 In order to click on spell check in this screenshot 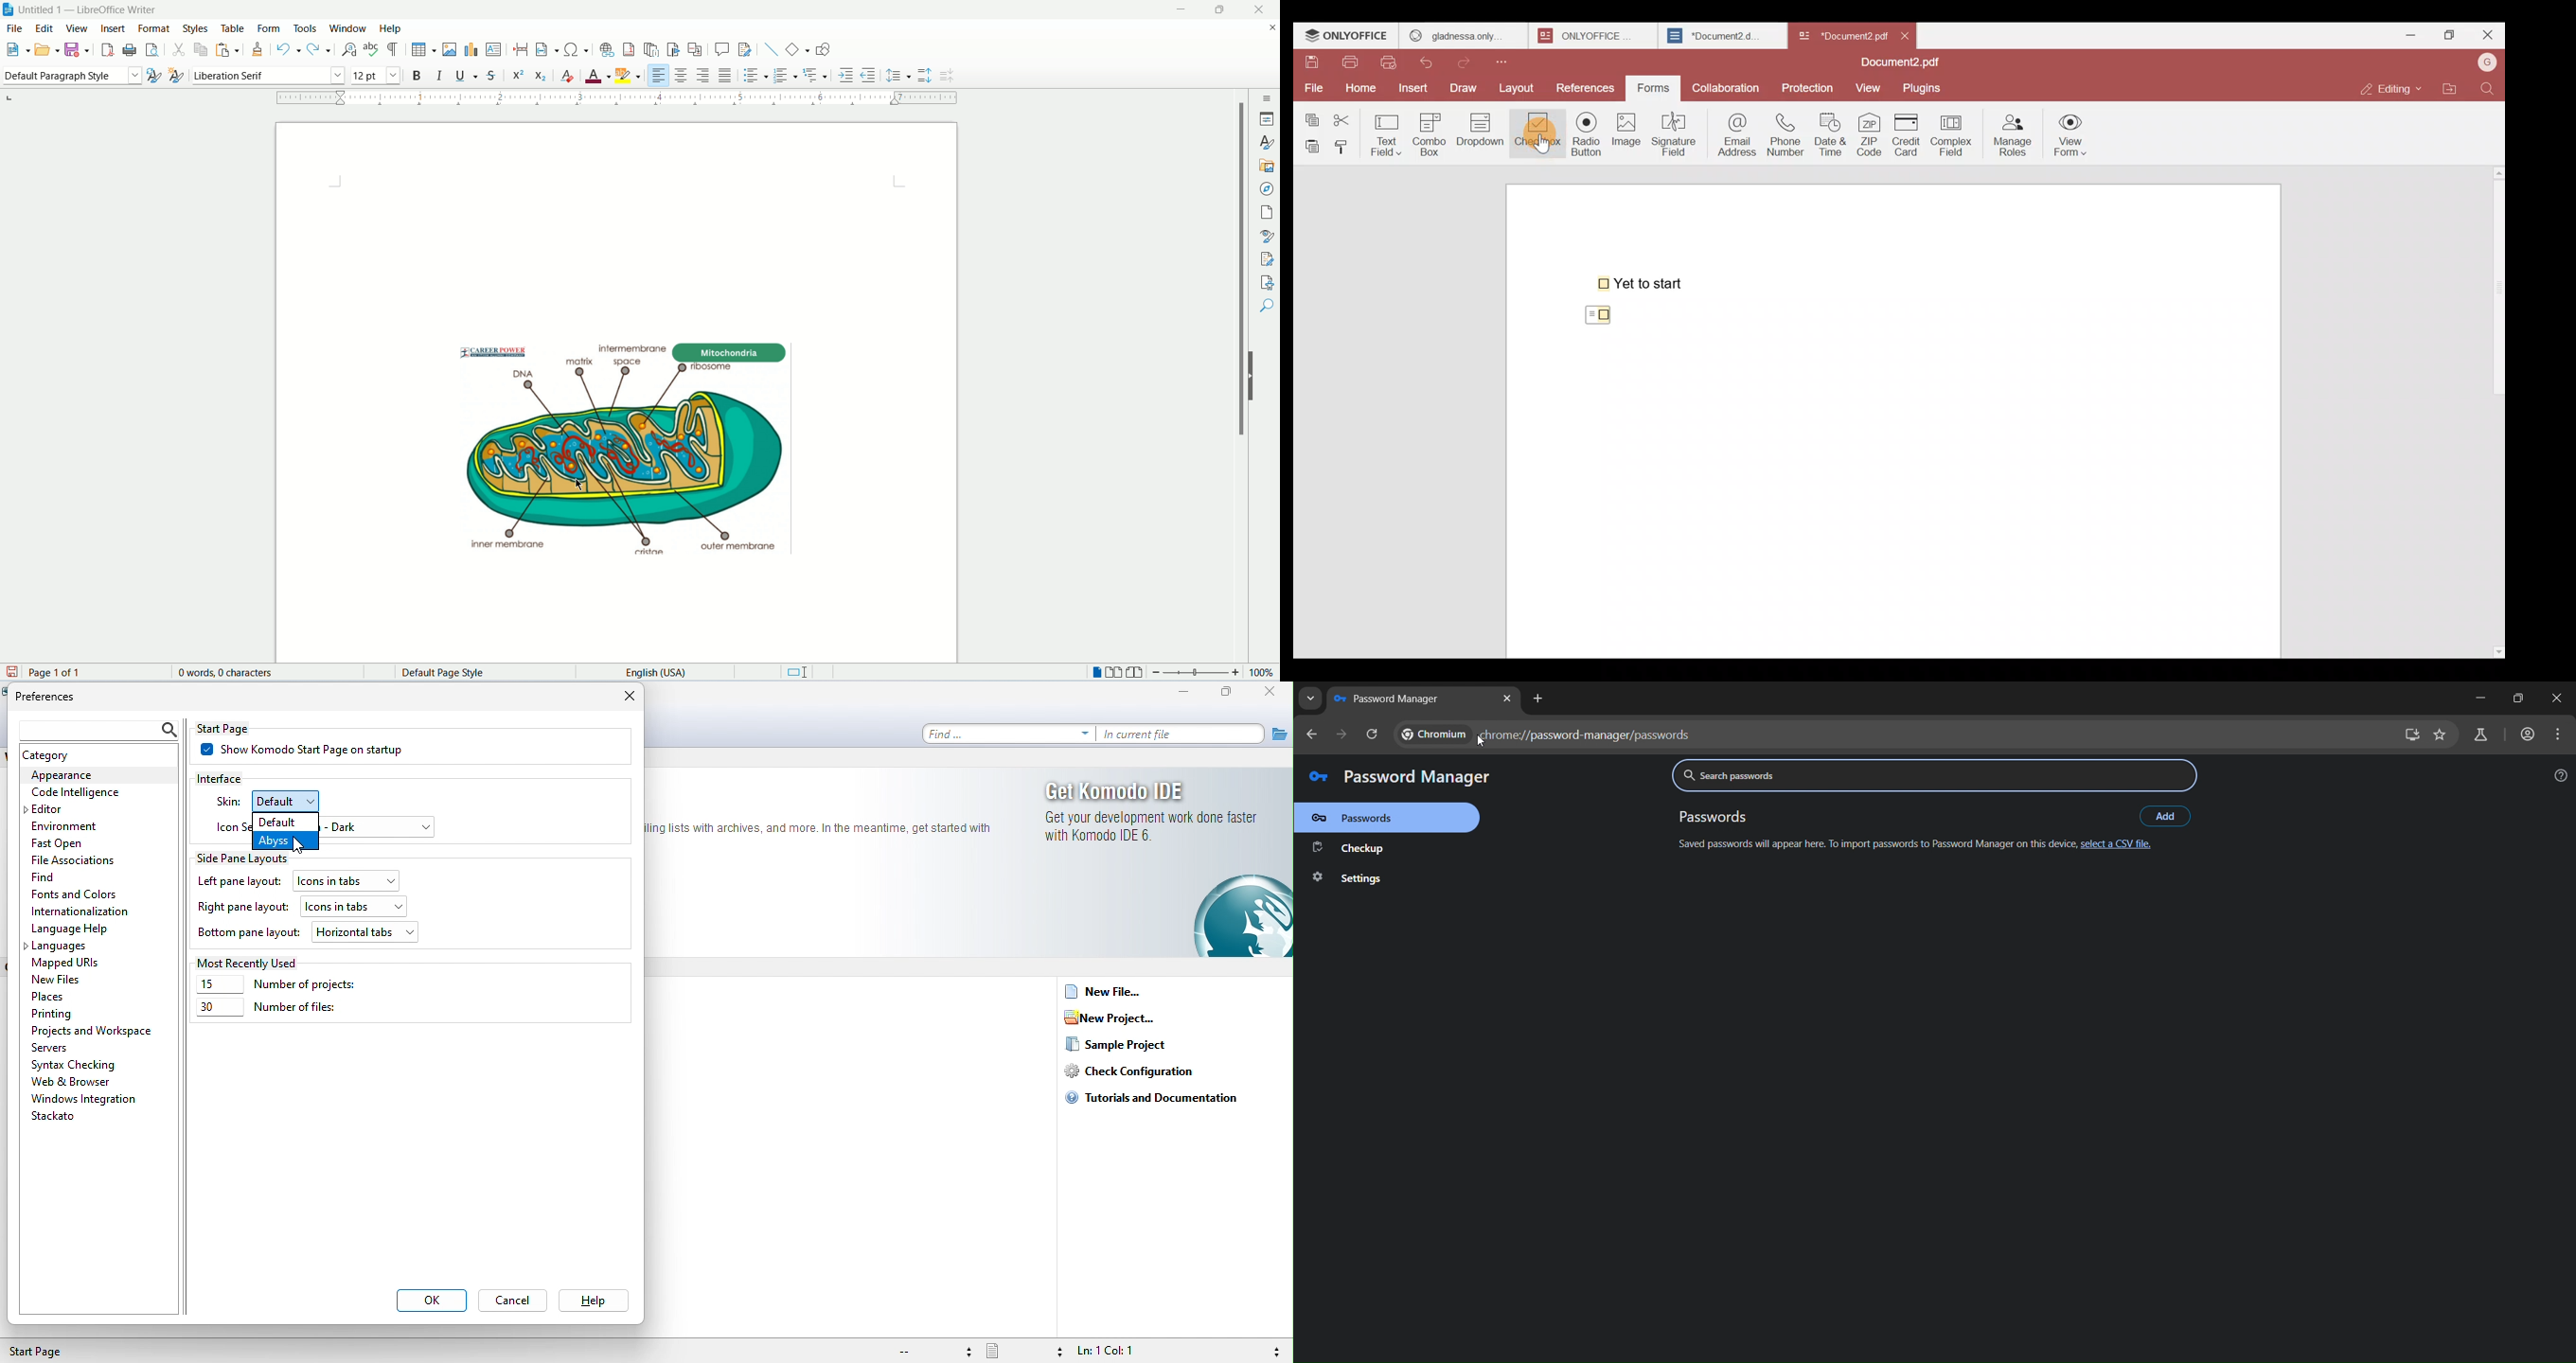, I will do `click(373, 49)`.